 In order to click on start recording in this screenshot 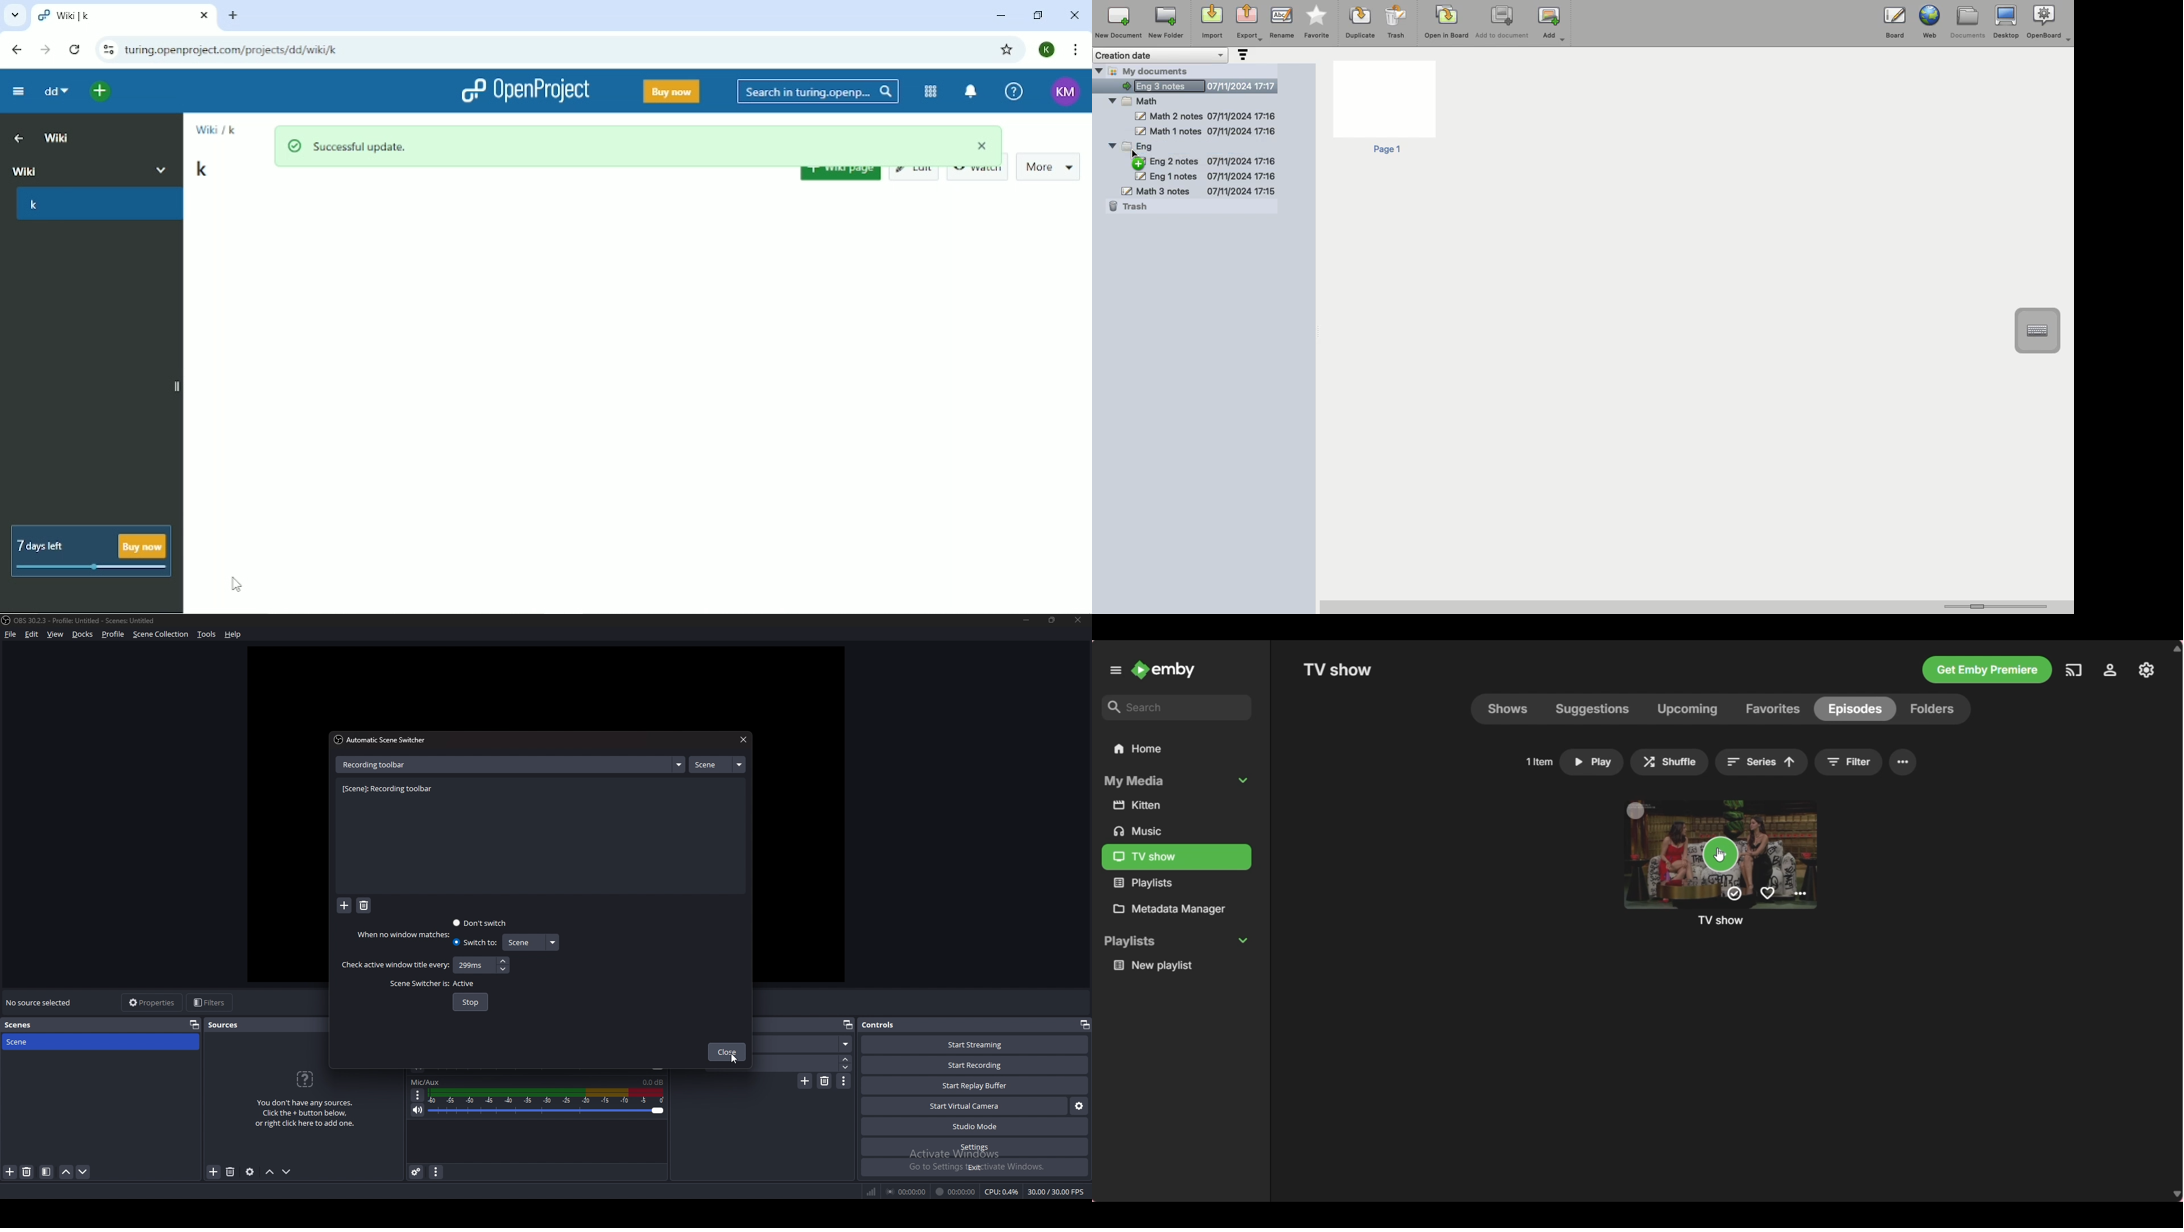, I will do `click(974, 1066)`.